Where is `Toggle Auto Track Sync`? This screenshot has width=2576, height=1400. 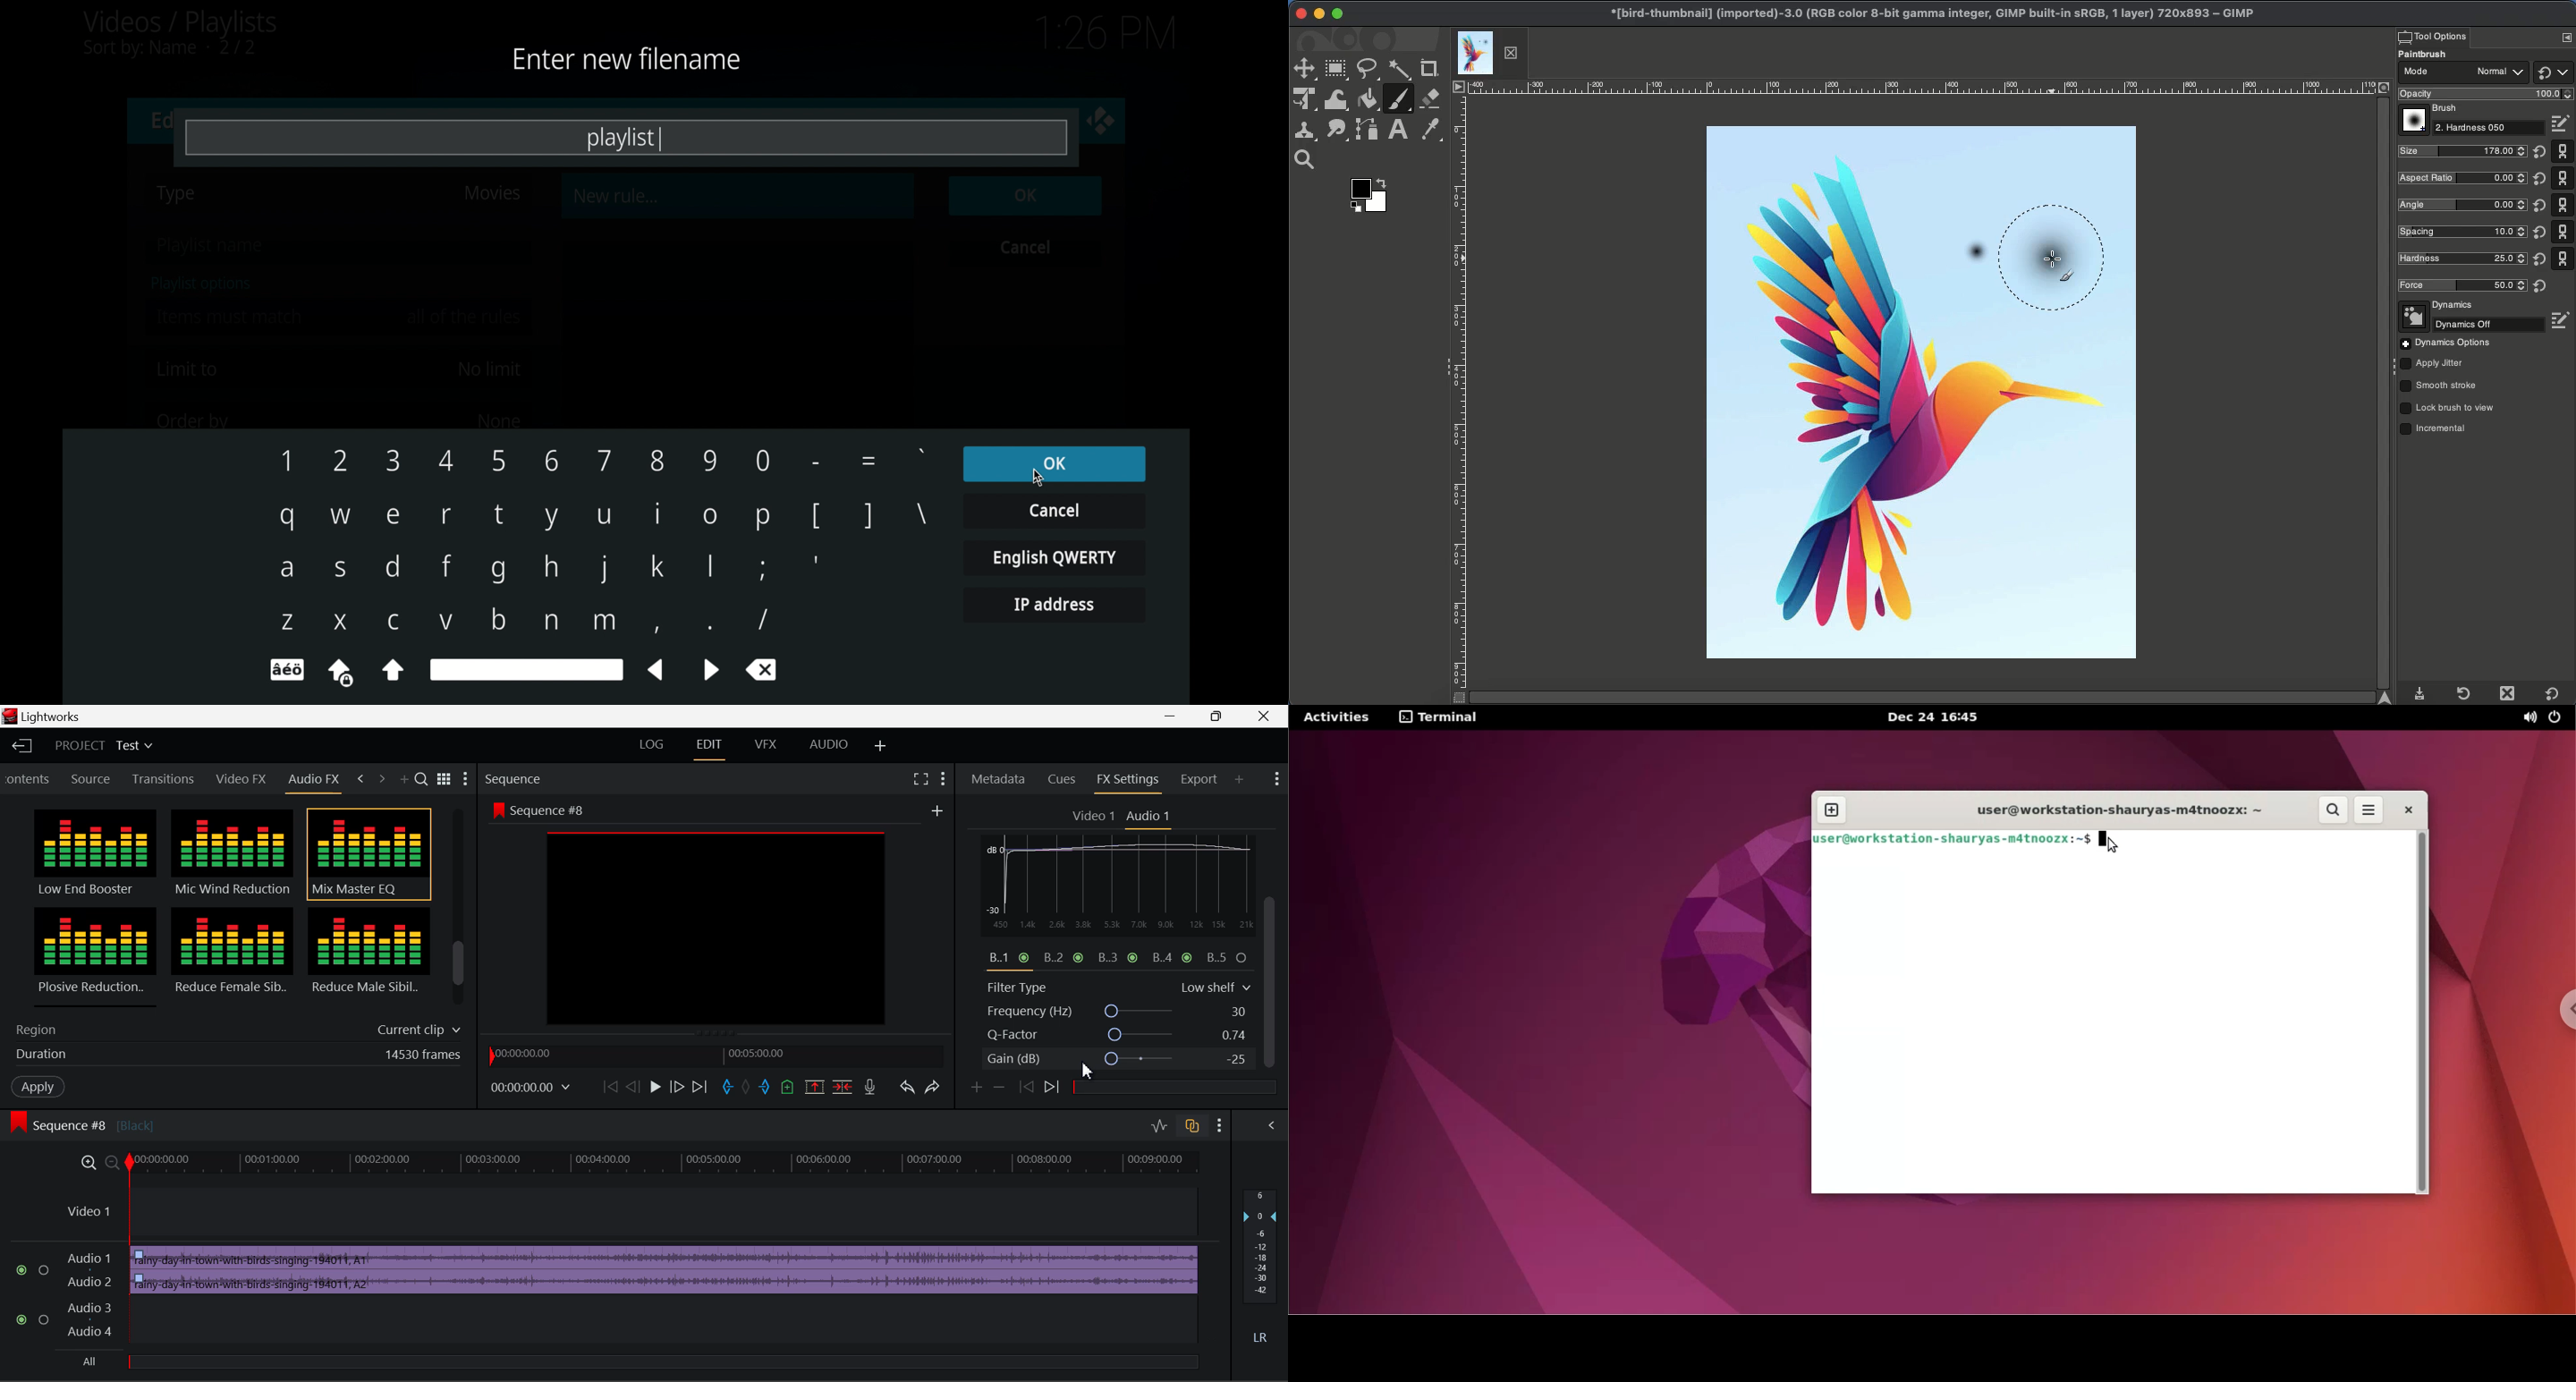
Toggle Auto Track Sync is located at coordinates (1192, 1127).